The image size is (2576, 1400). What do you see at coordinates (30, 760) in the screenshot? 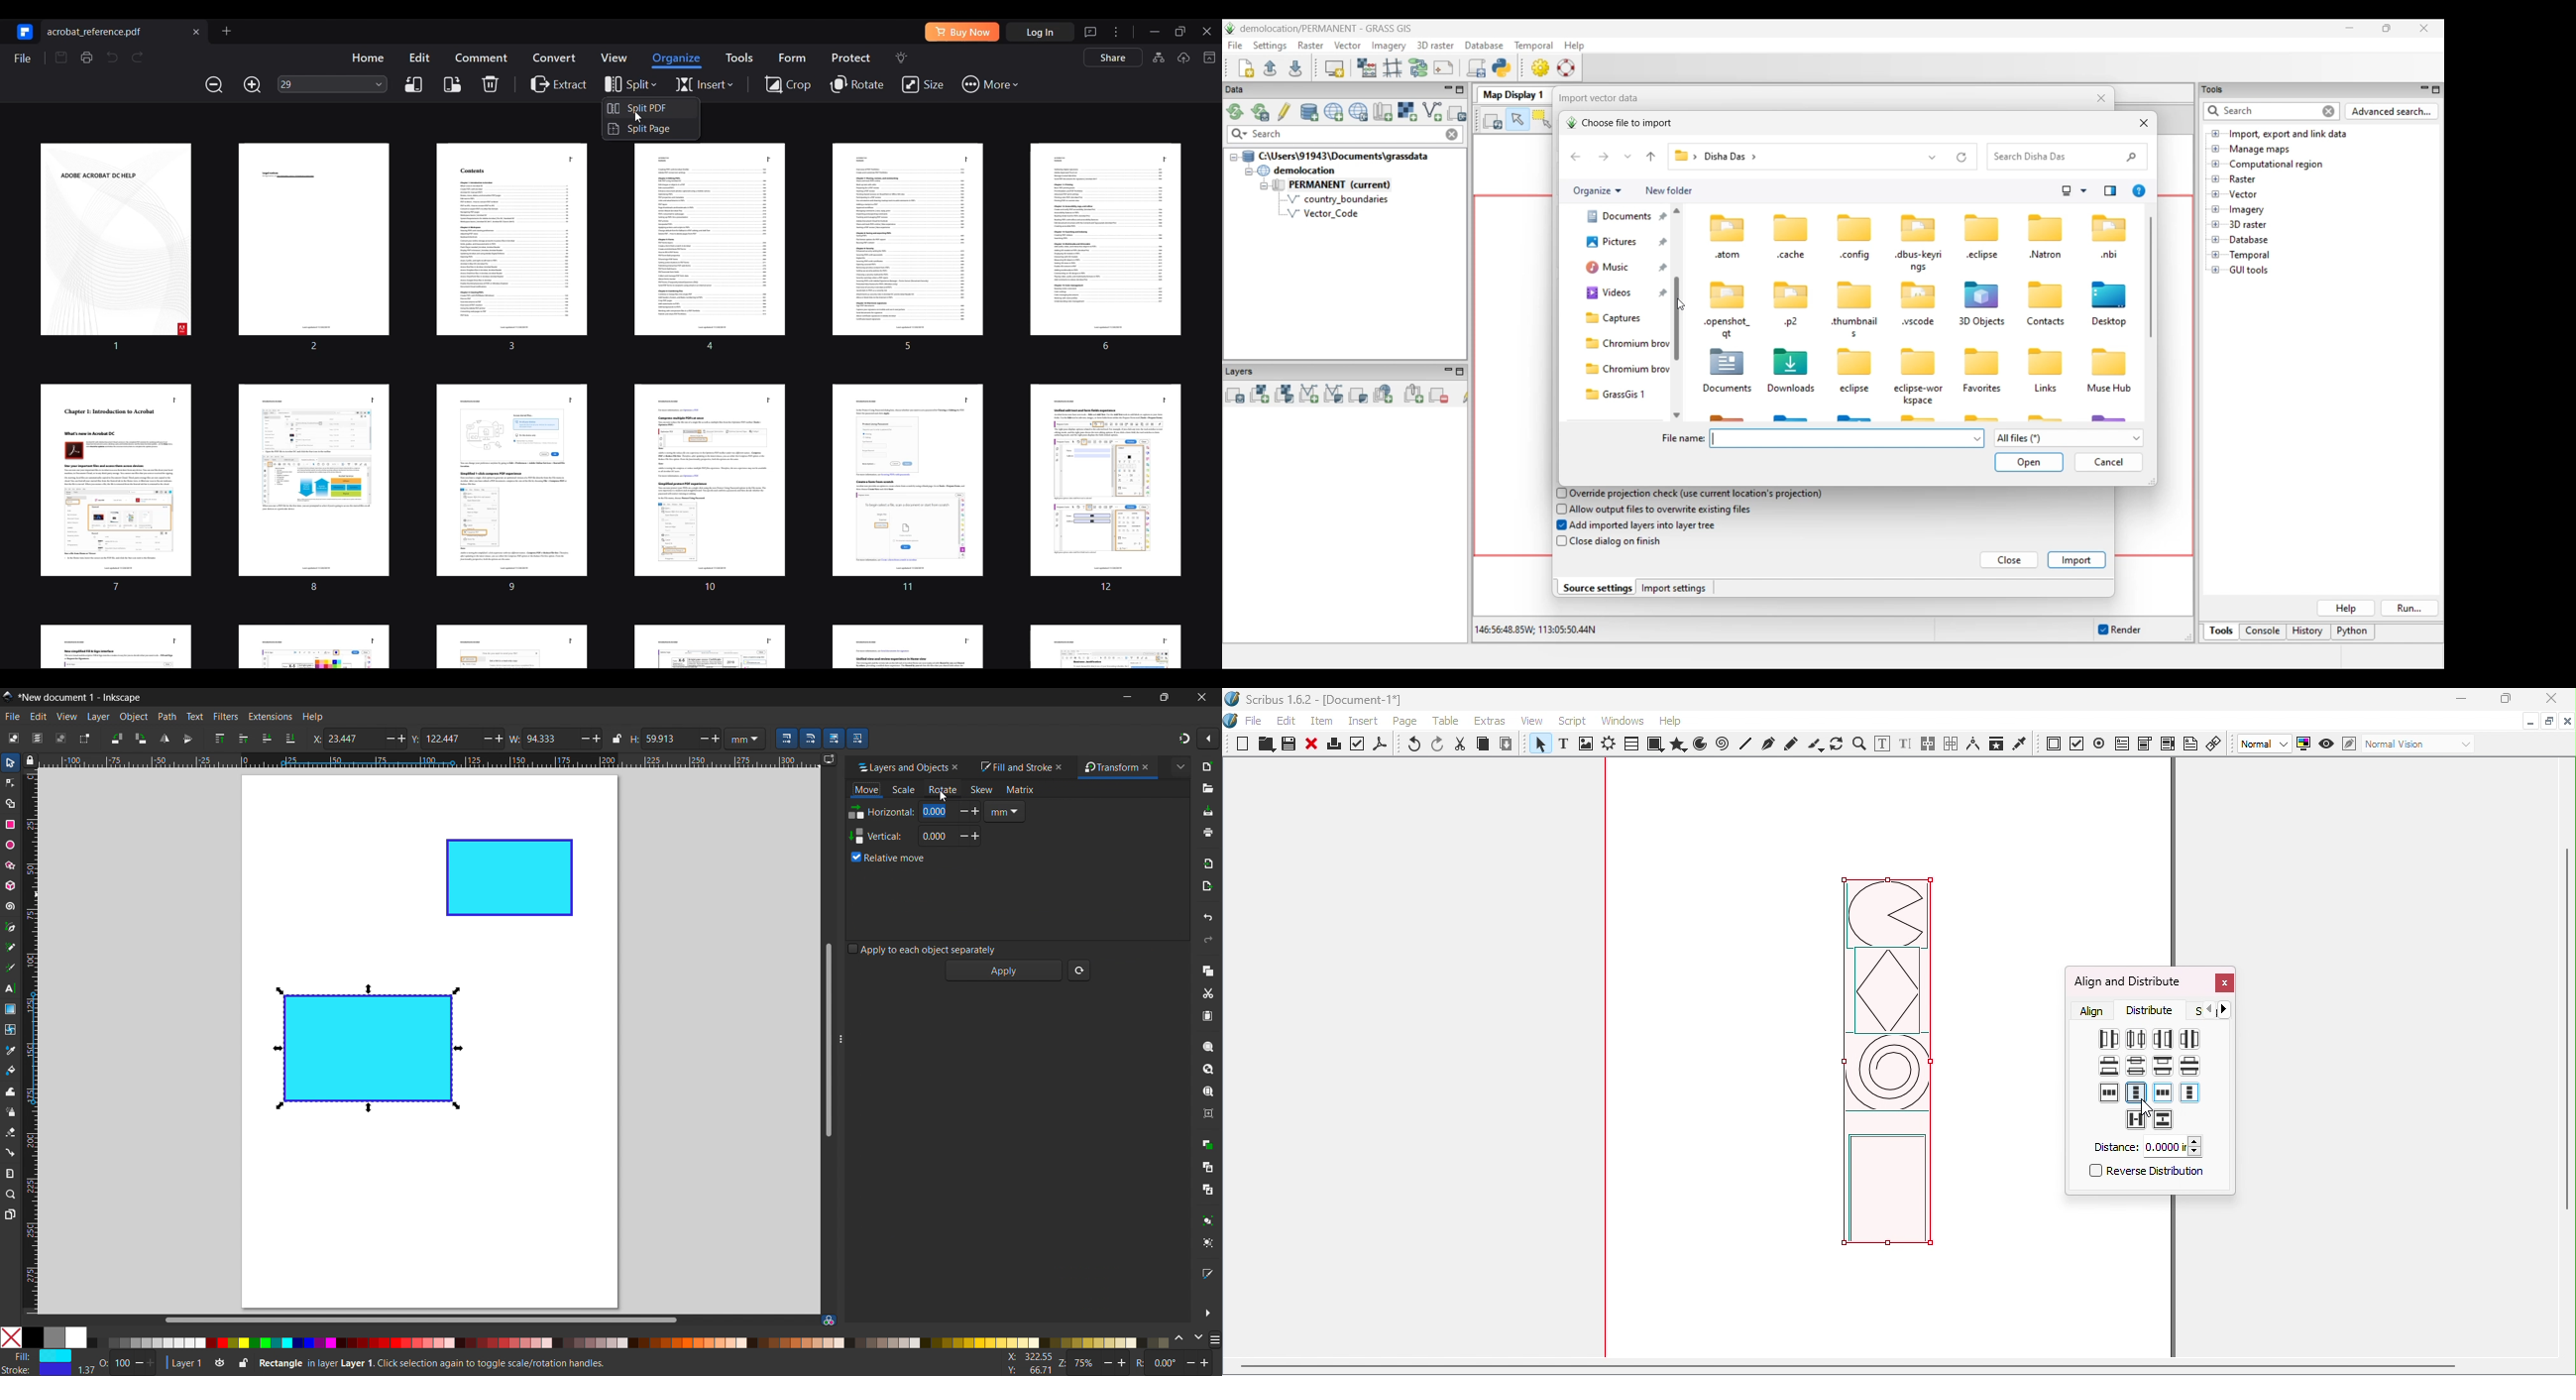
I see `toggle lock of all guuides in the document` at bounding box center [30, 760].